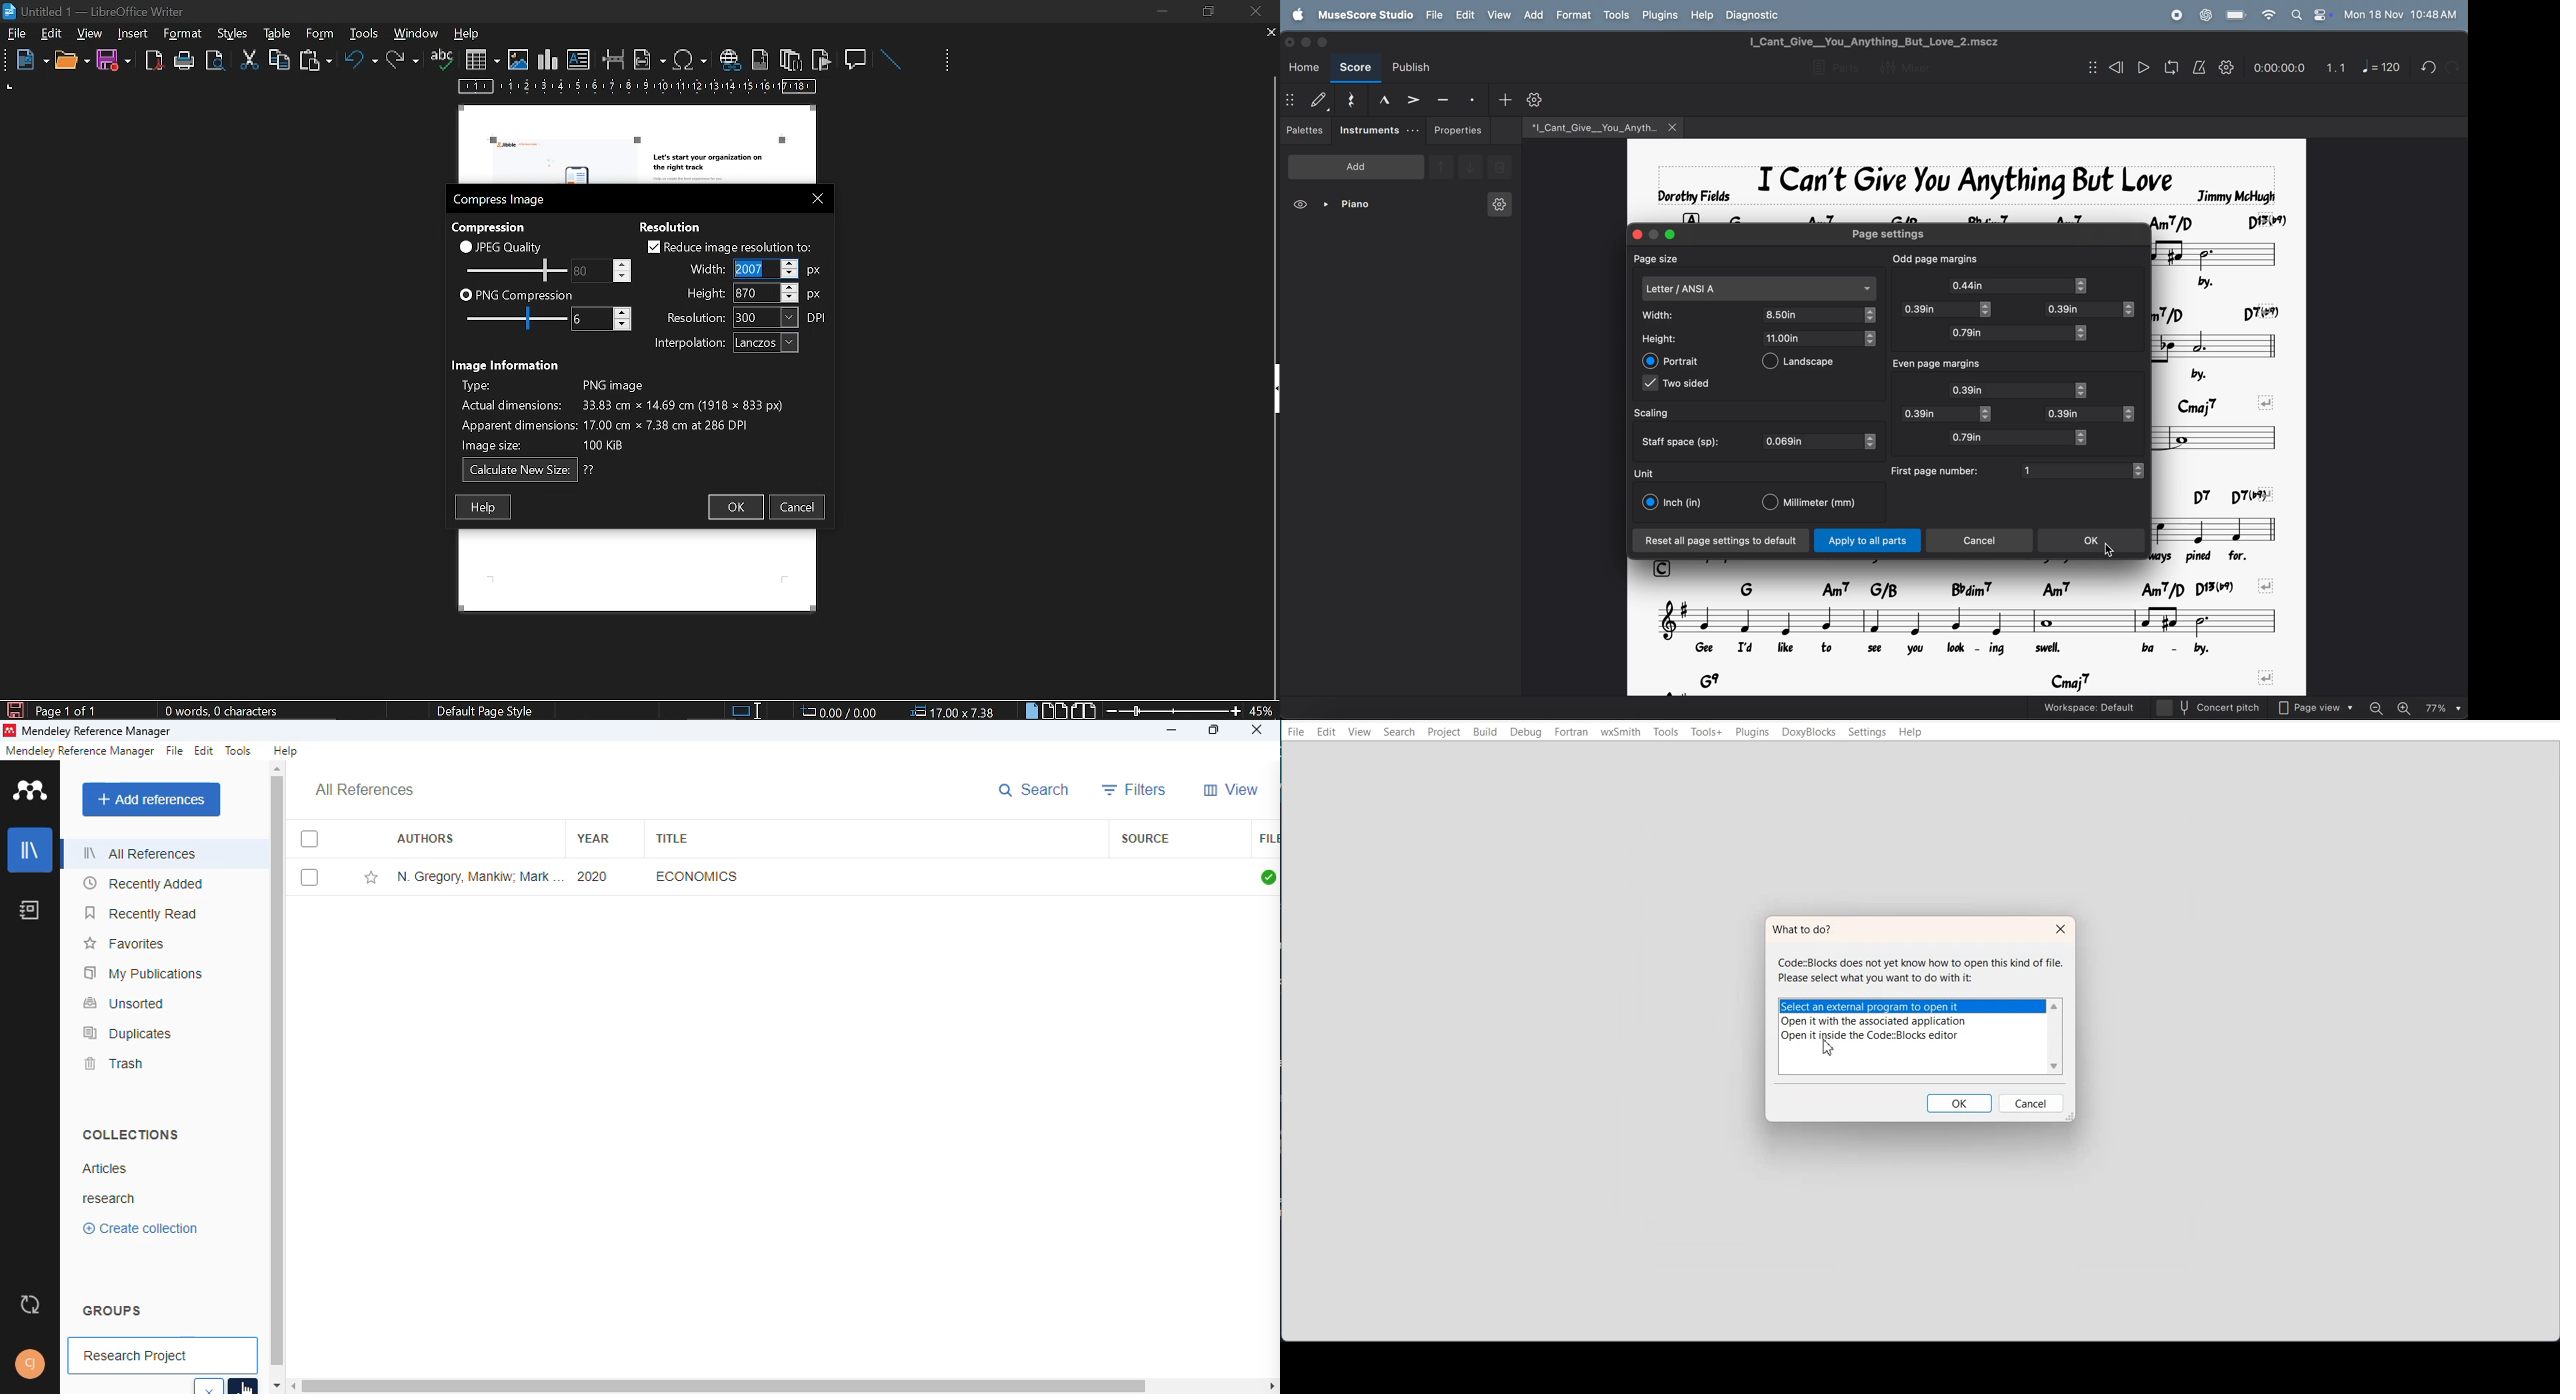 This screenshot has height=1400, width=2576. What do you see at coordinates (614, 60) in the screenshot?
I see `insert page break` at bounding box center [614, 60].